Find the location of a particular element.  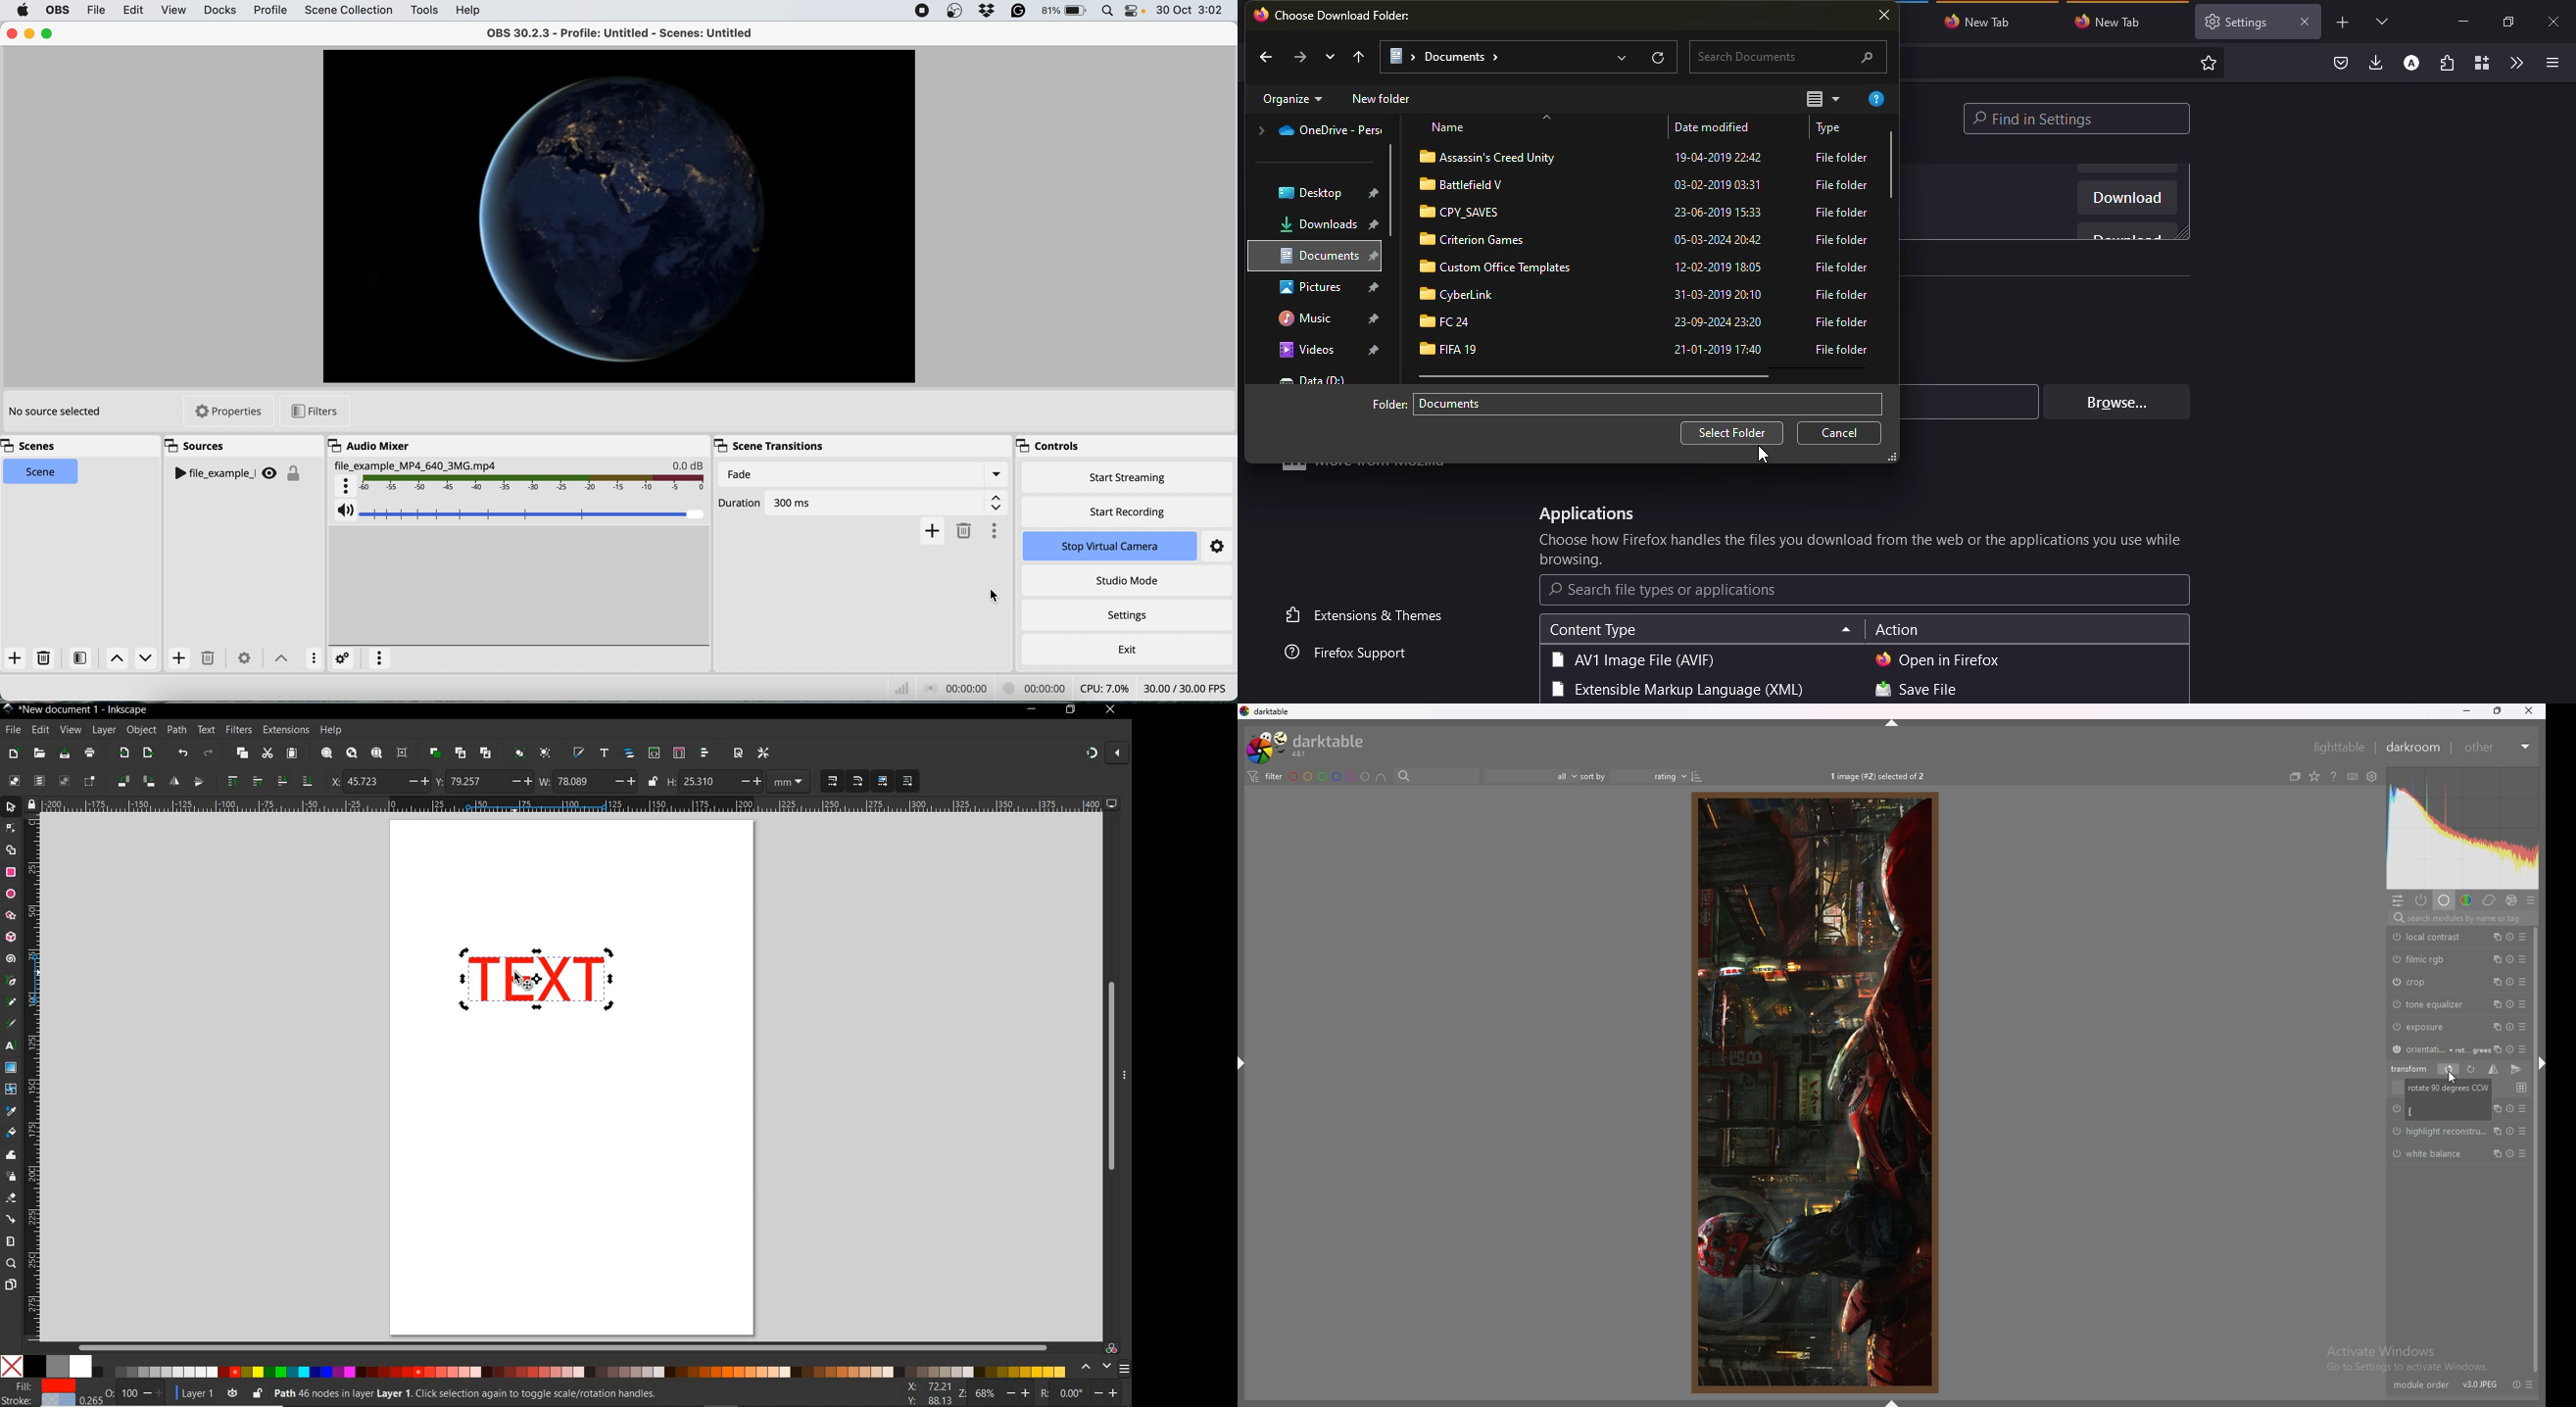

cancel is located at coordinates (1842, 433).